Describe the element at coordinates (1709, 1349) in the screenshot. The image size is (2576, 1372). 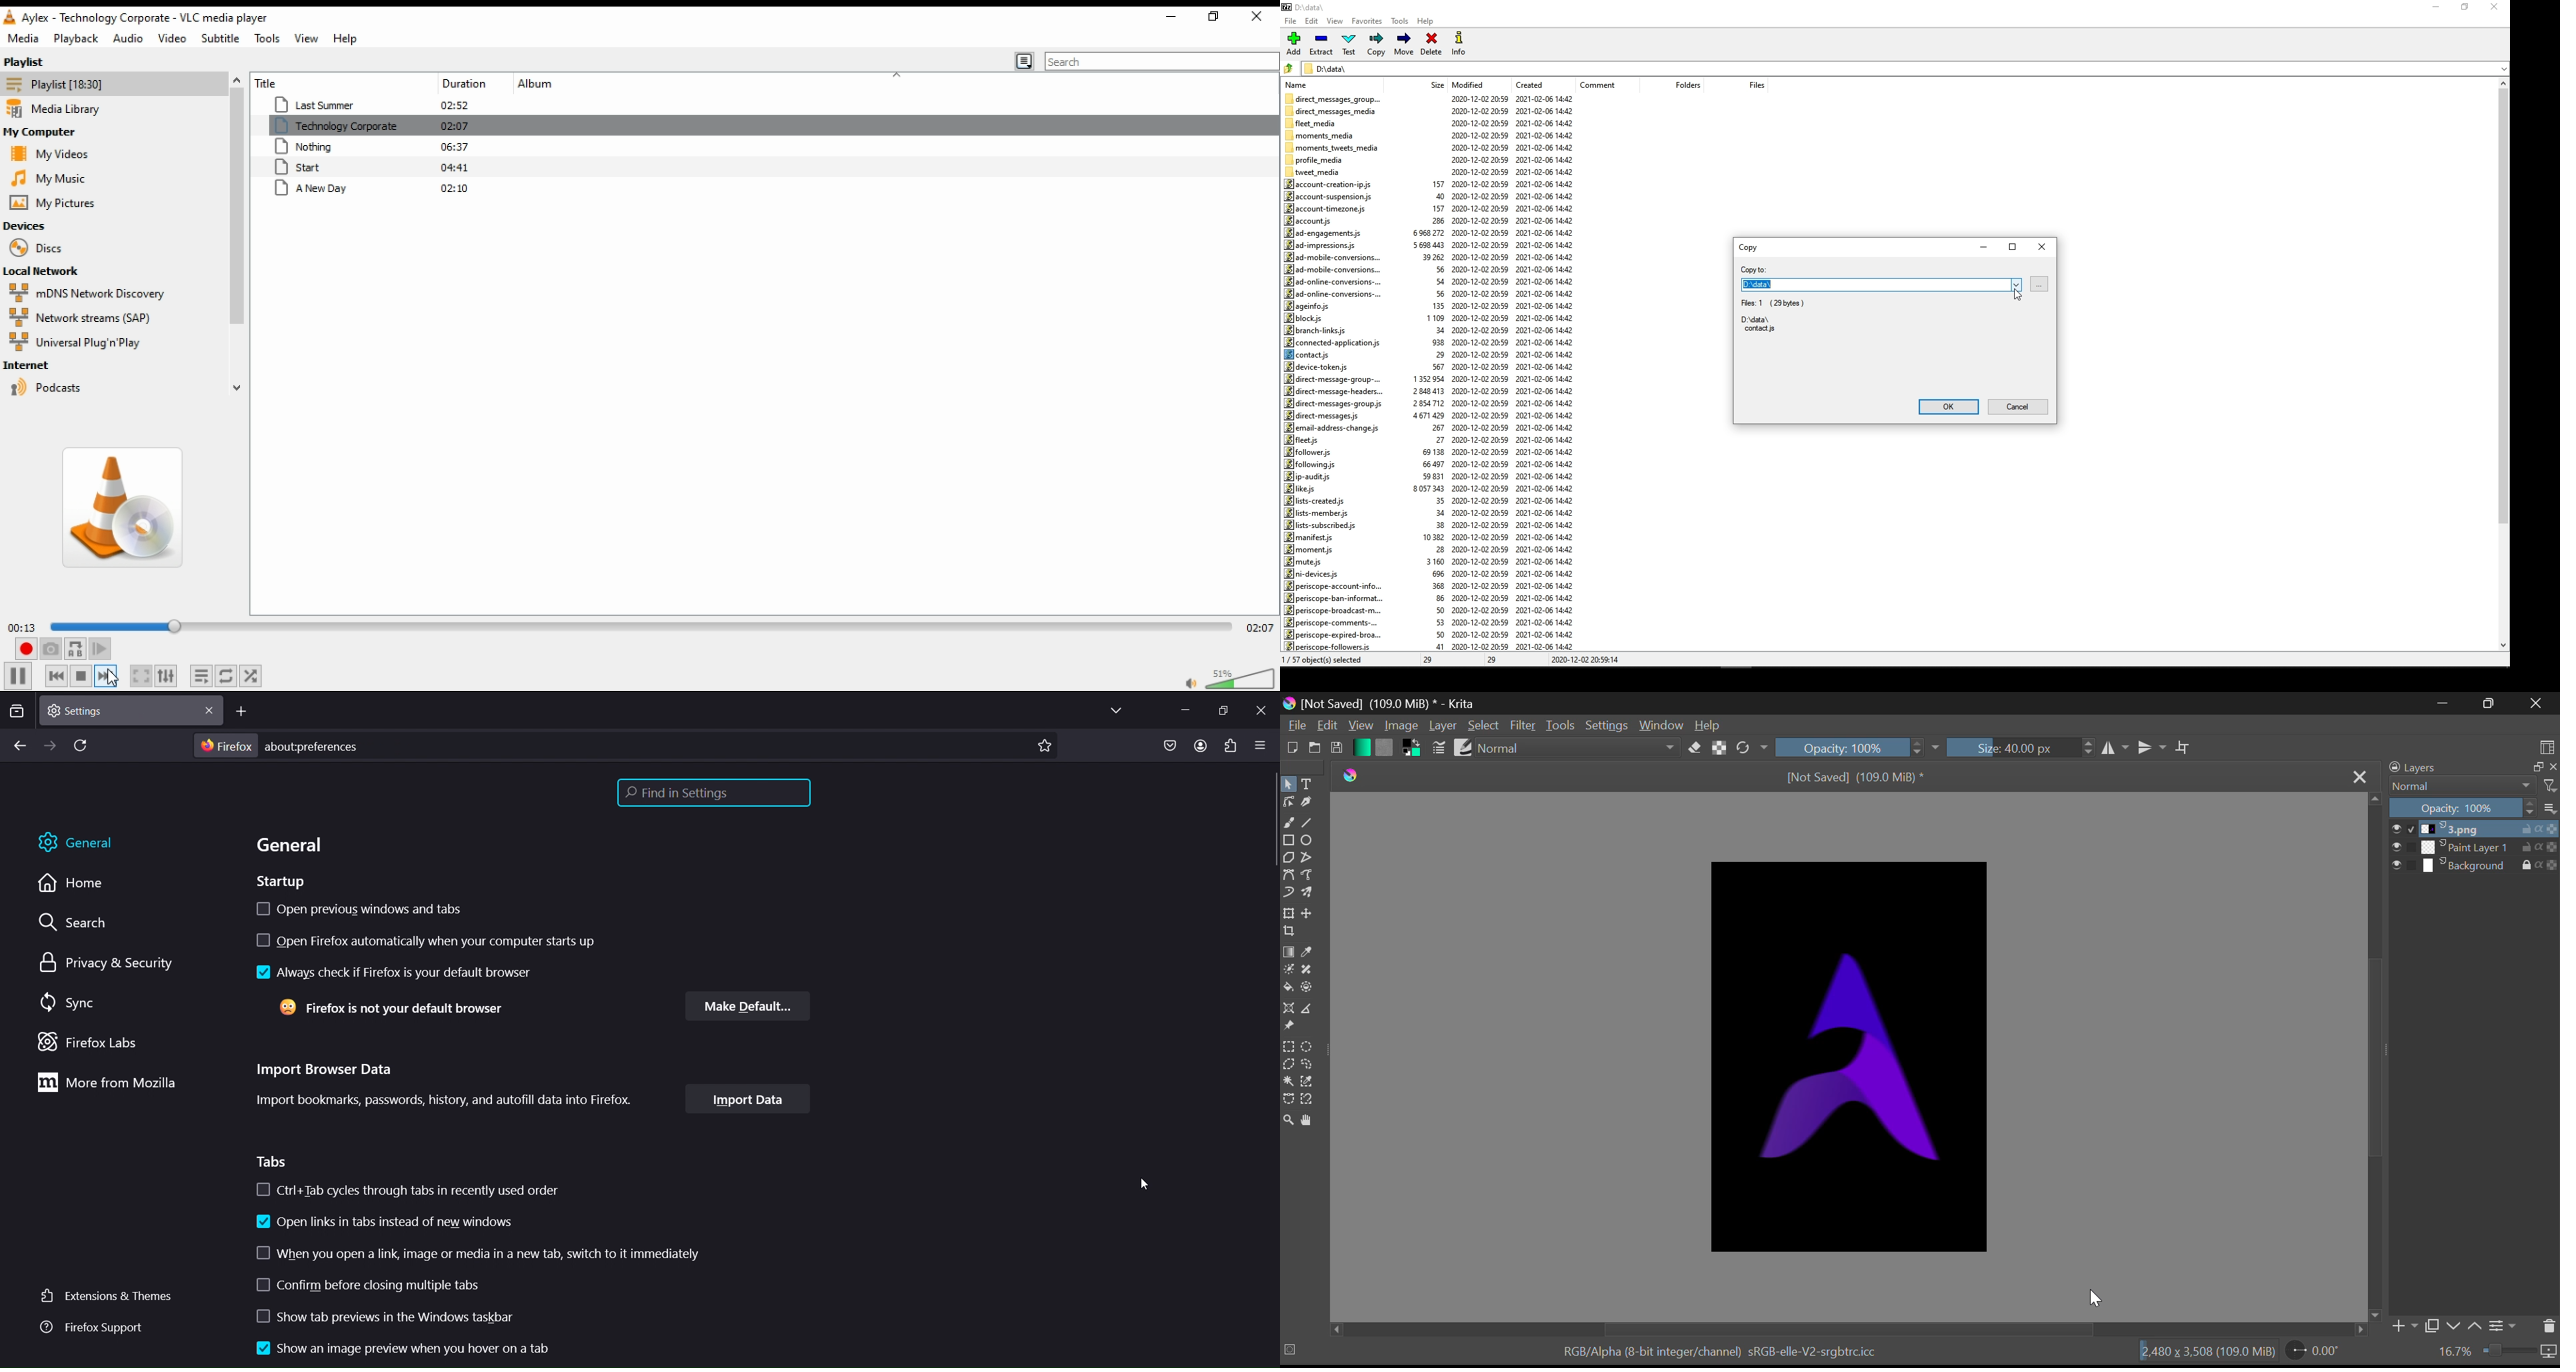
I see `RGB/Alpha (8-bit integer/channel) sRGB-elle-V2-srgbtrc.icc` at that location.